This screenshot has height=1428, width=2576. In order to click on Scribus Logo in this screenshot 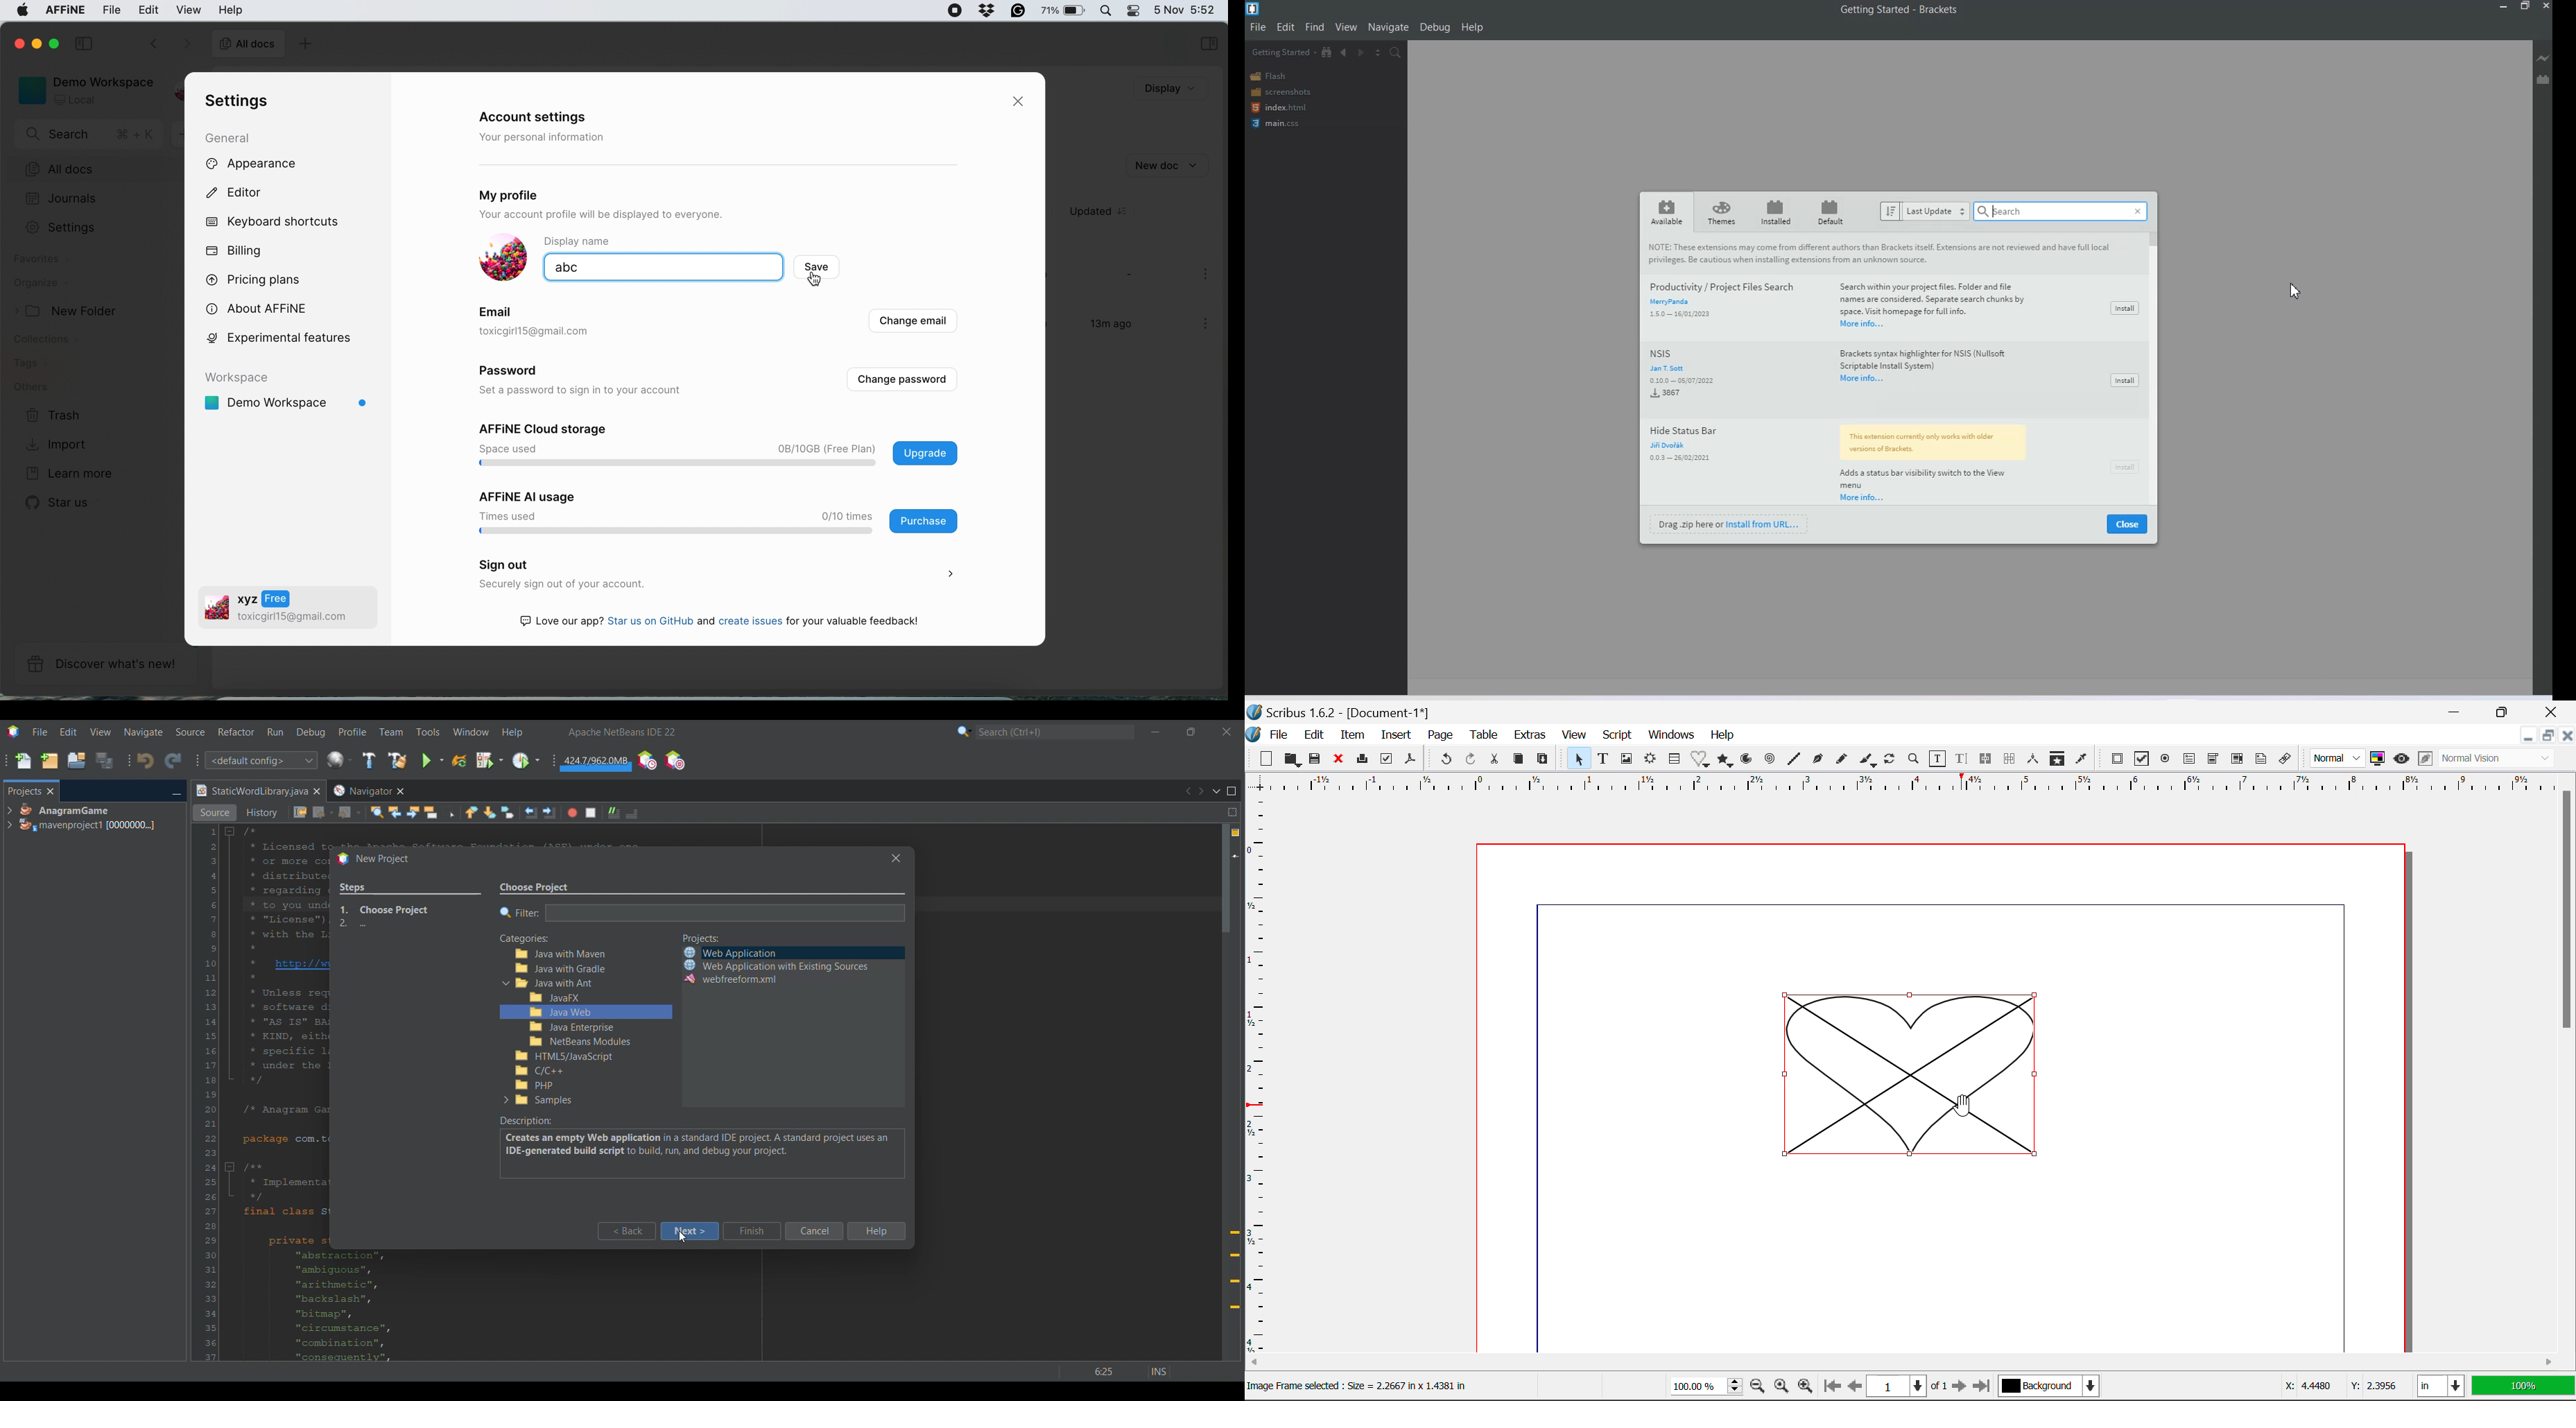, I will do `click(1253, 735)`.